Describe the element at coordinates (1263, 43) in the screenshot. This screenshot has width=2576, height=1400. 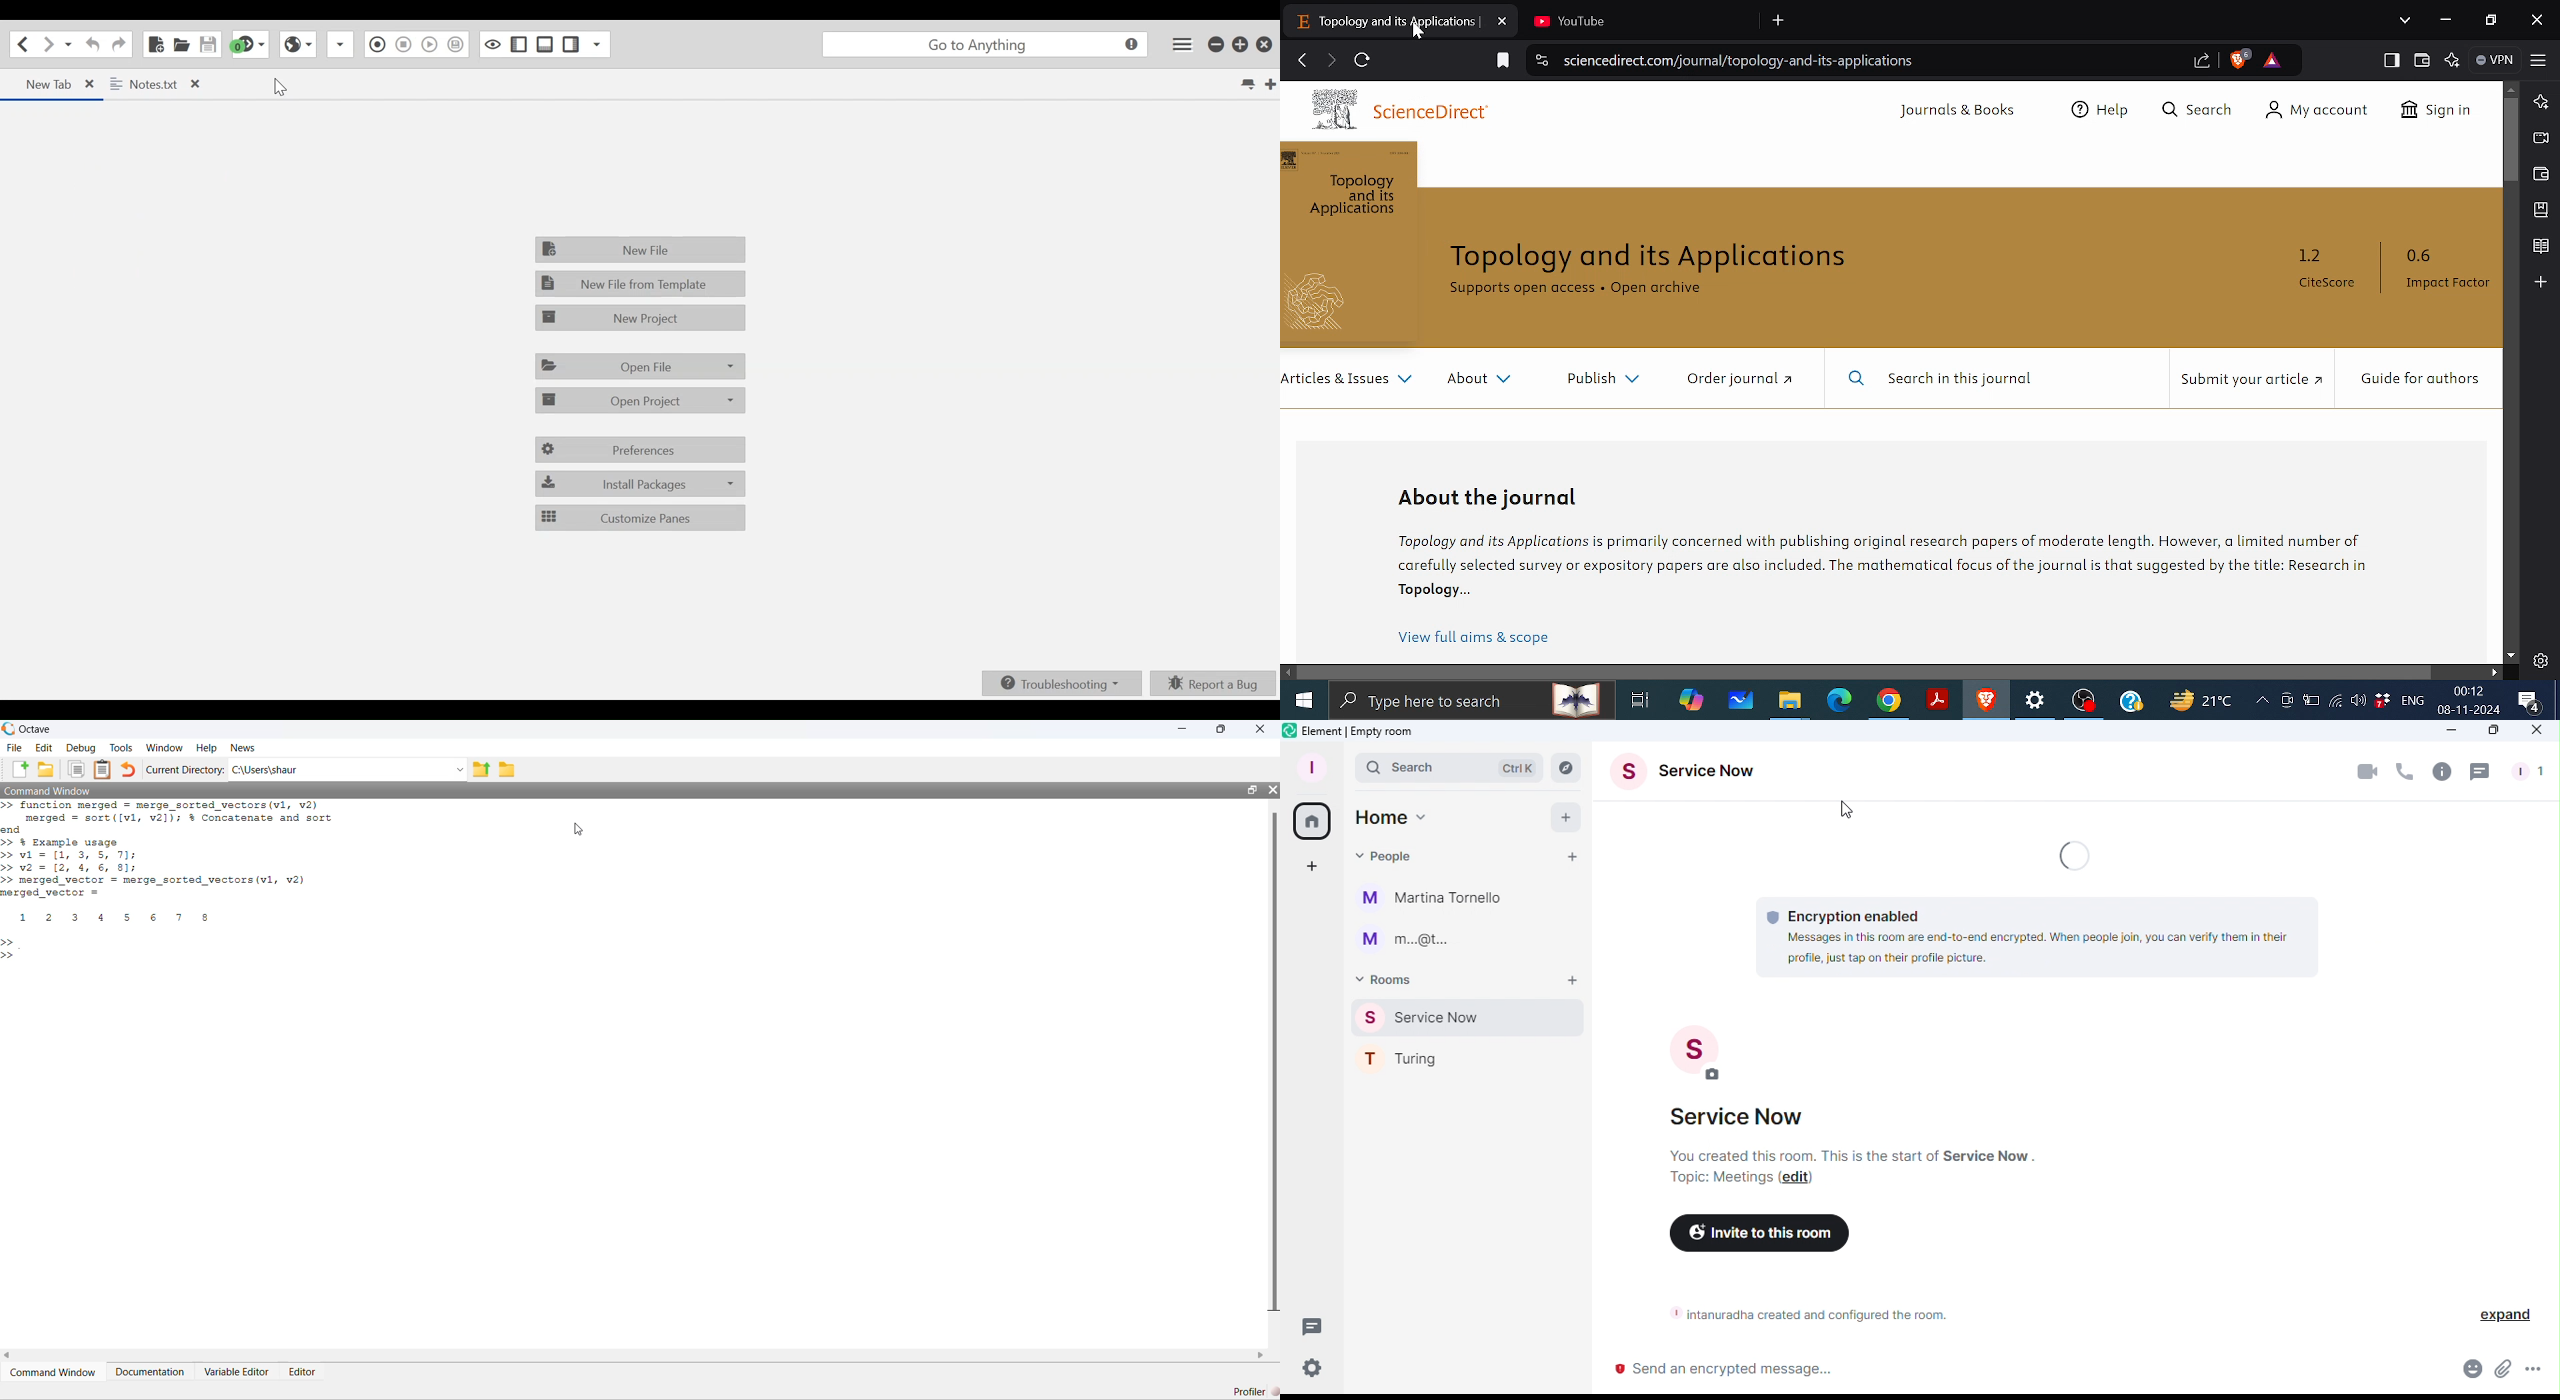
I see `Close` at that location.